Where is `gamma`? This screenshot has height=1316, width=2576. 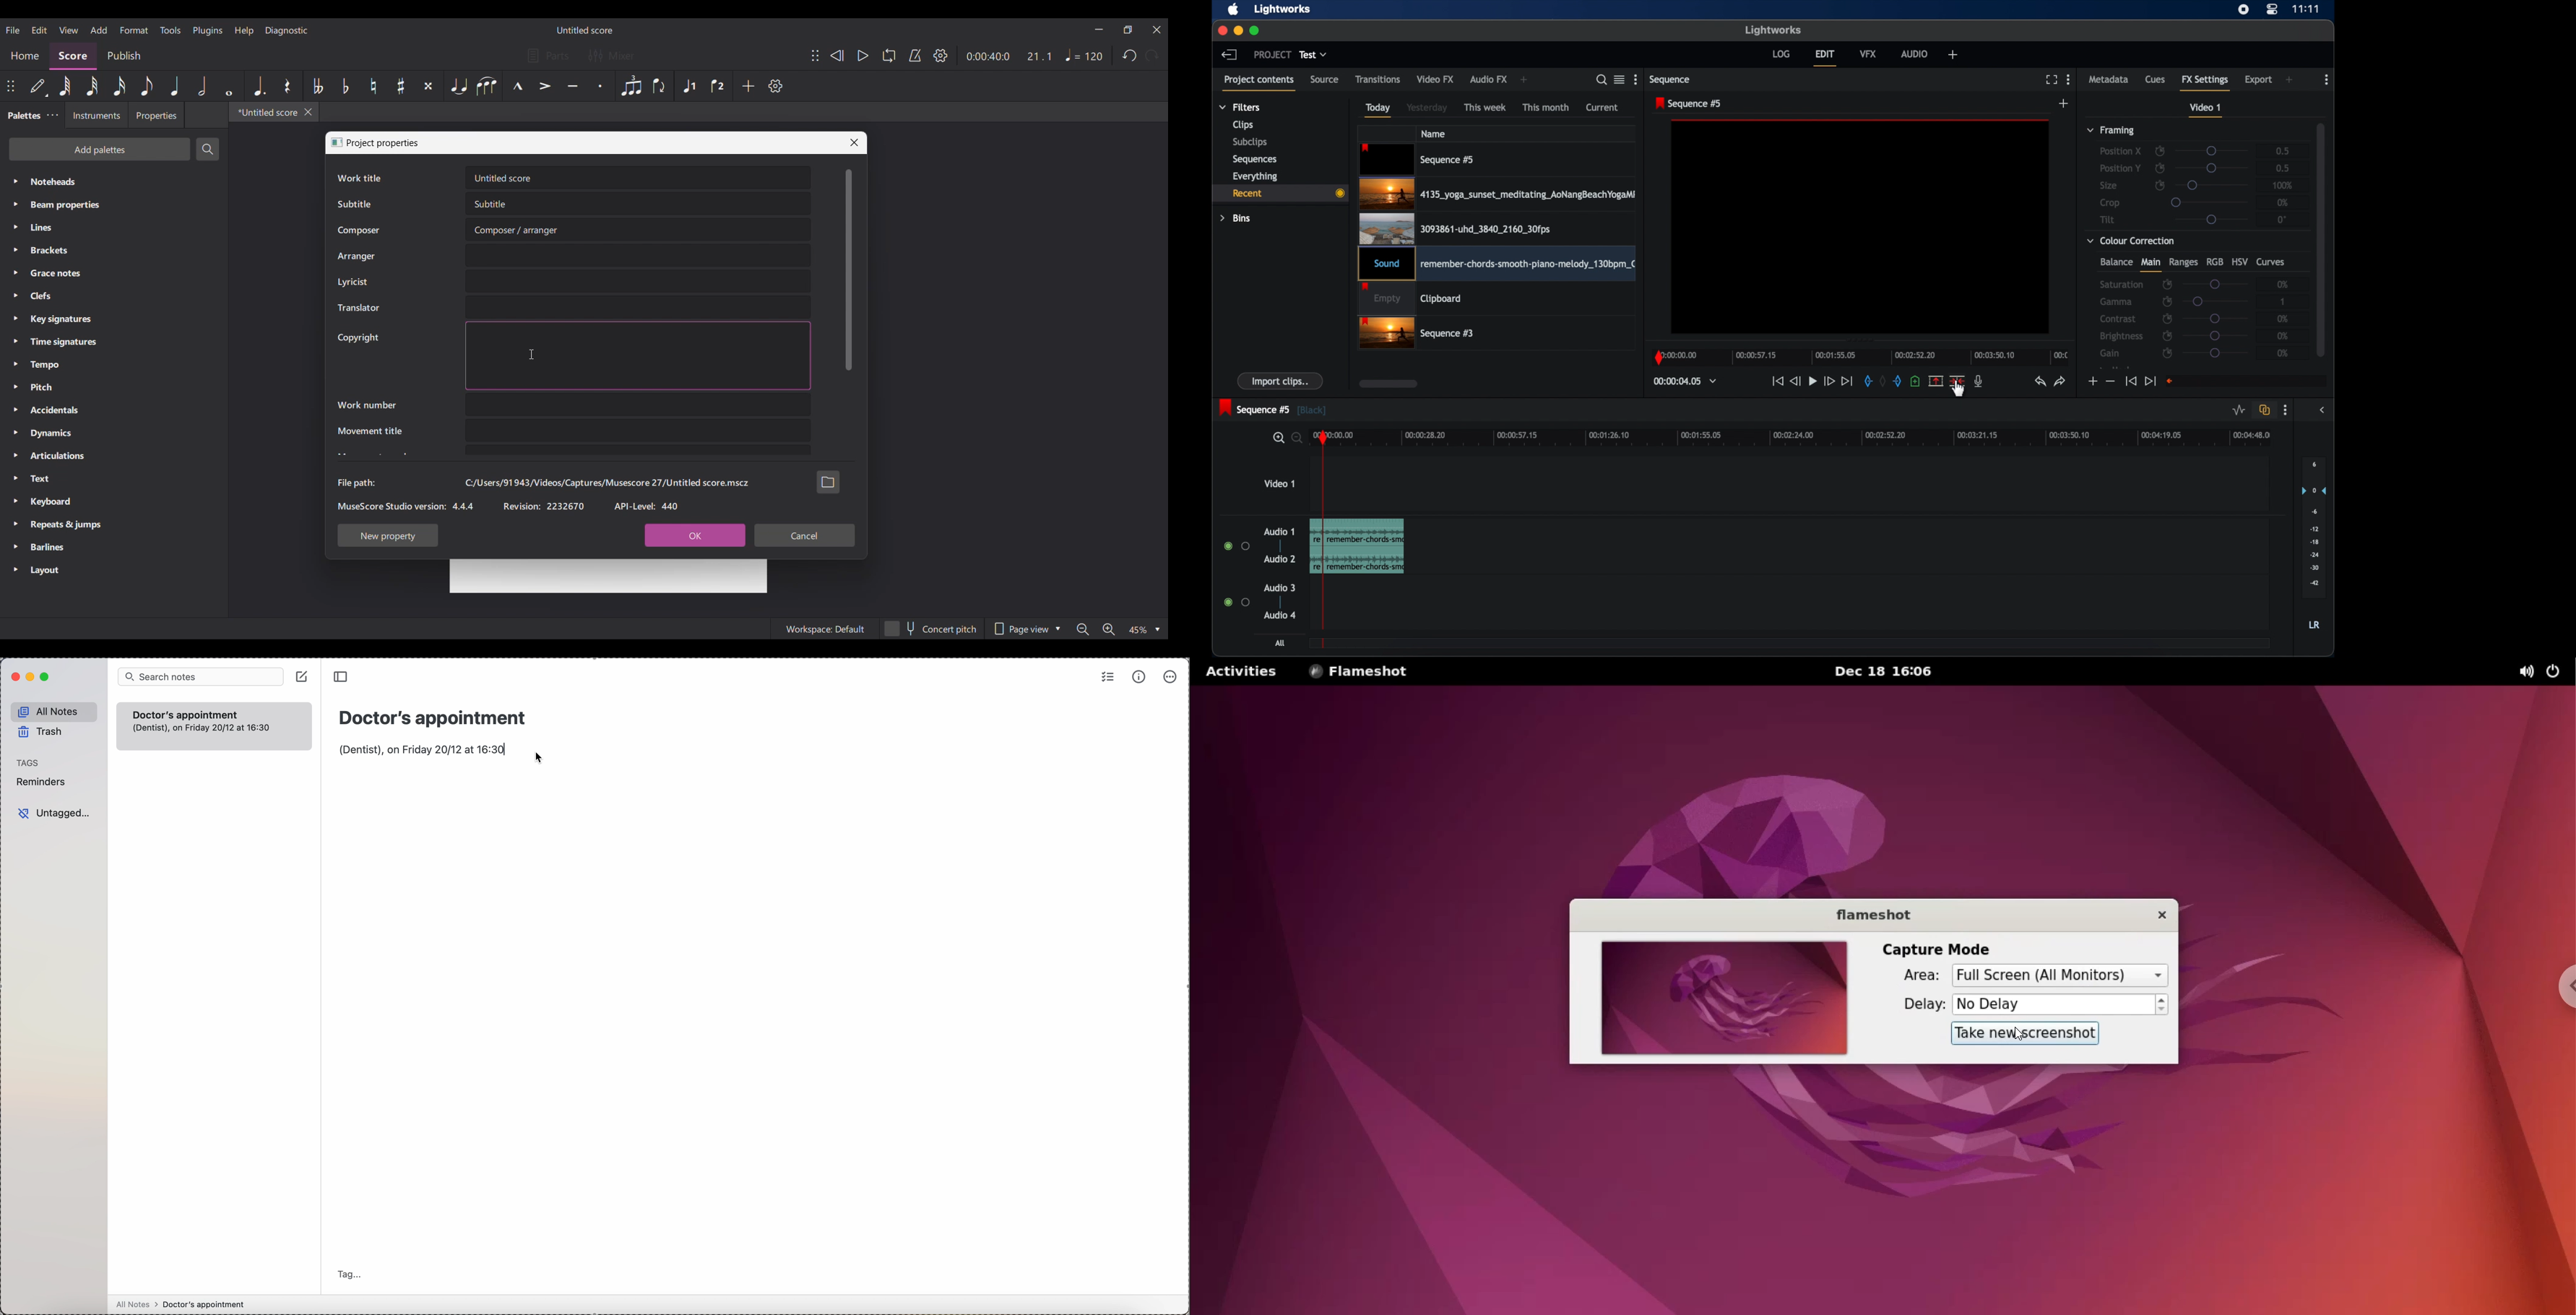
gamma is located at coordinates (2117, 302).